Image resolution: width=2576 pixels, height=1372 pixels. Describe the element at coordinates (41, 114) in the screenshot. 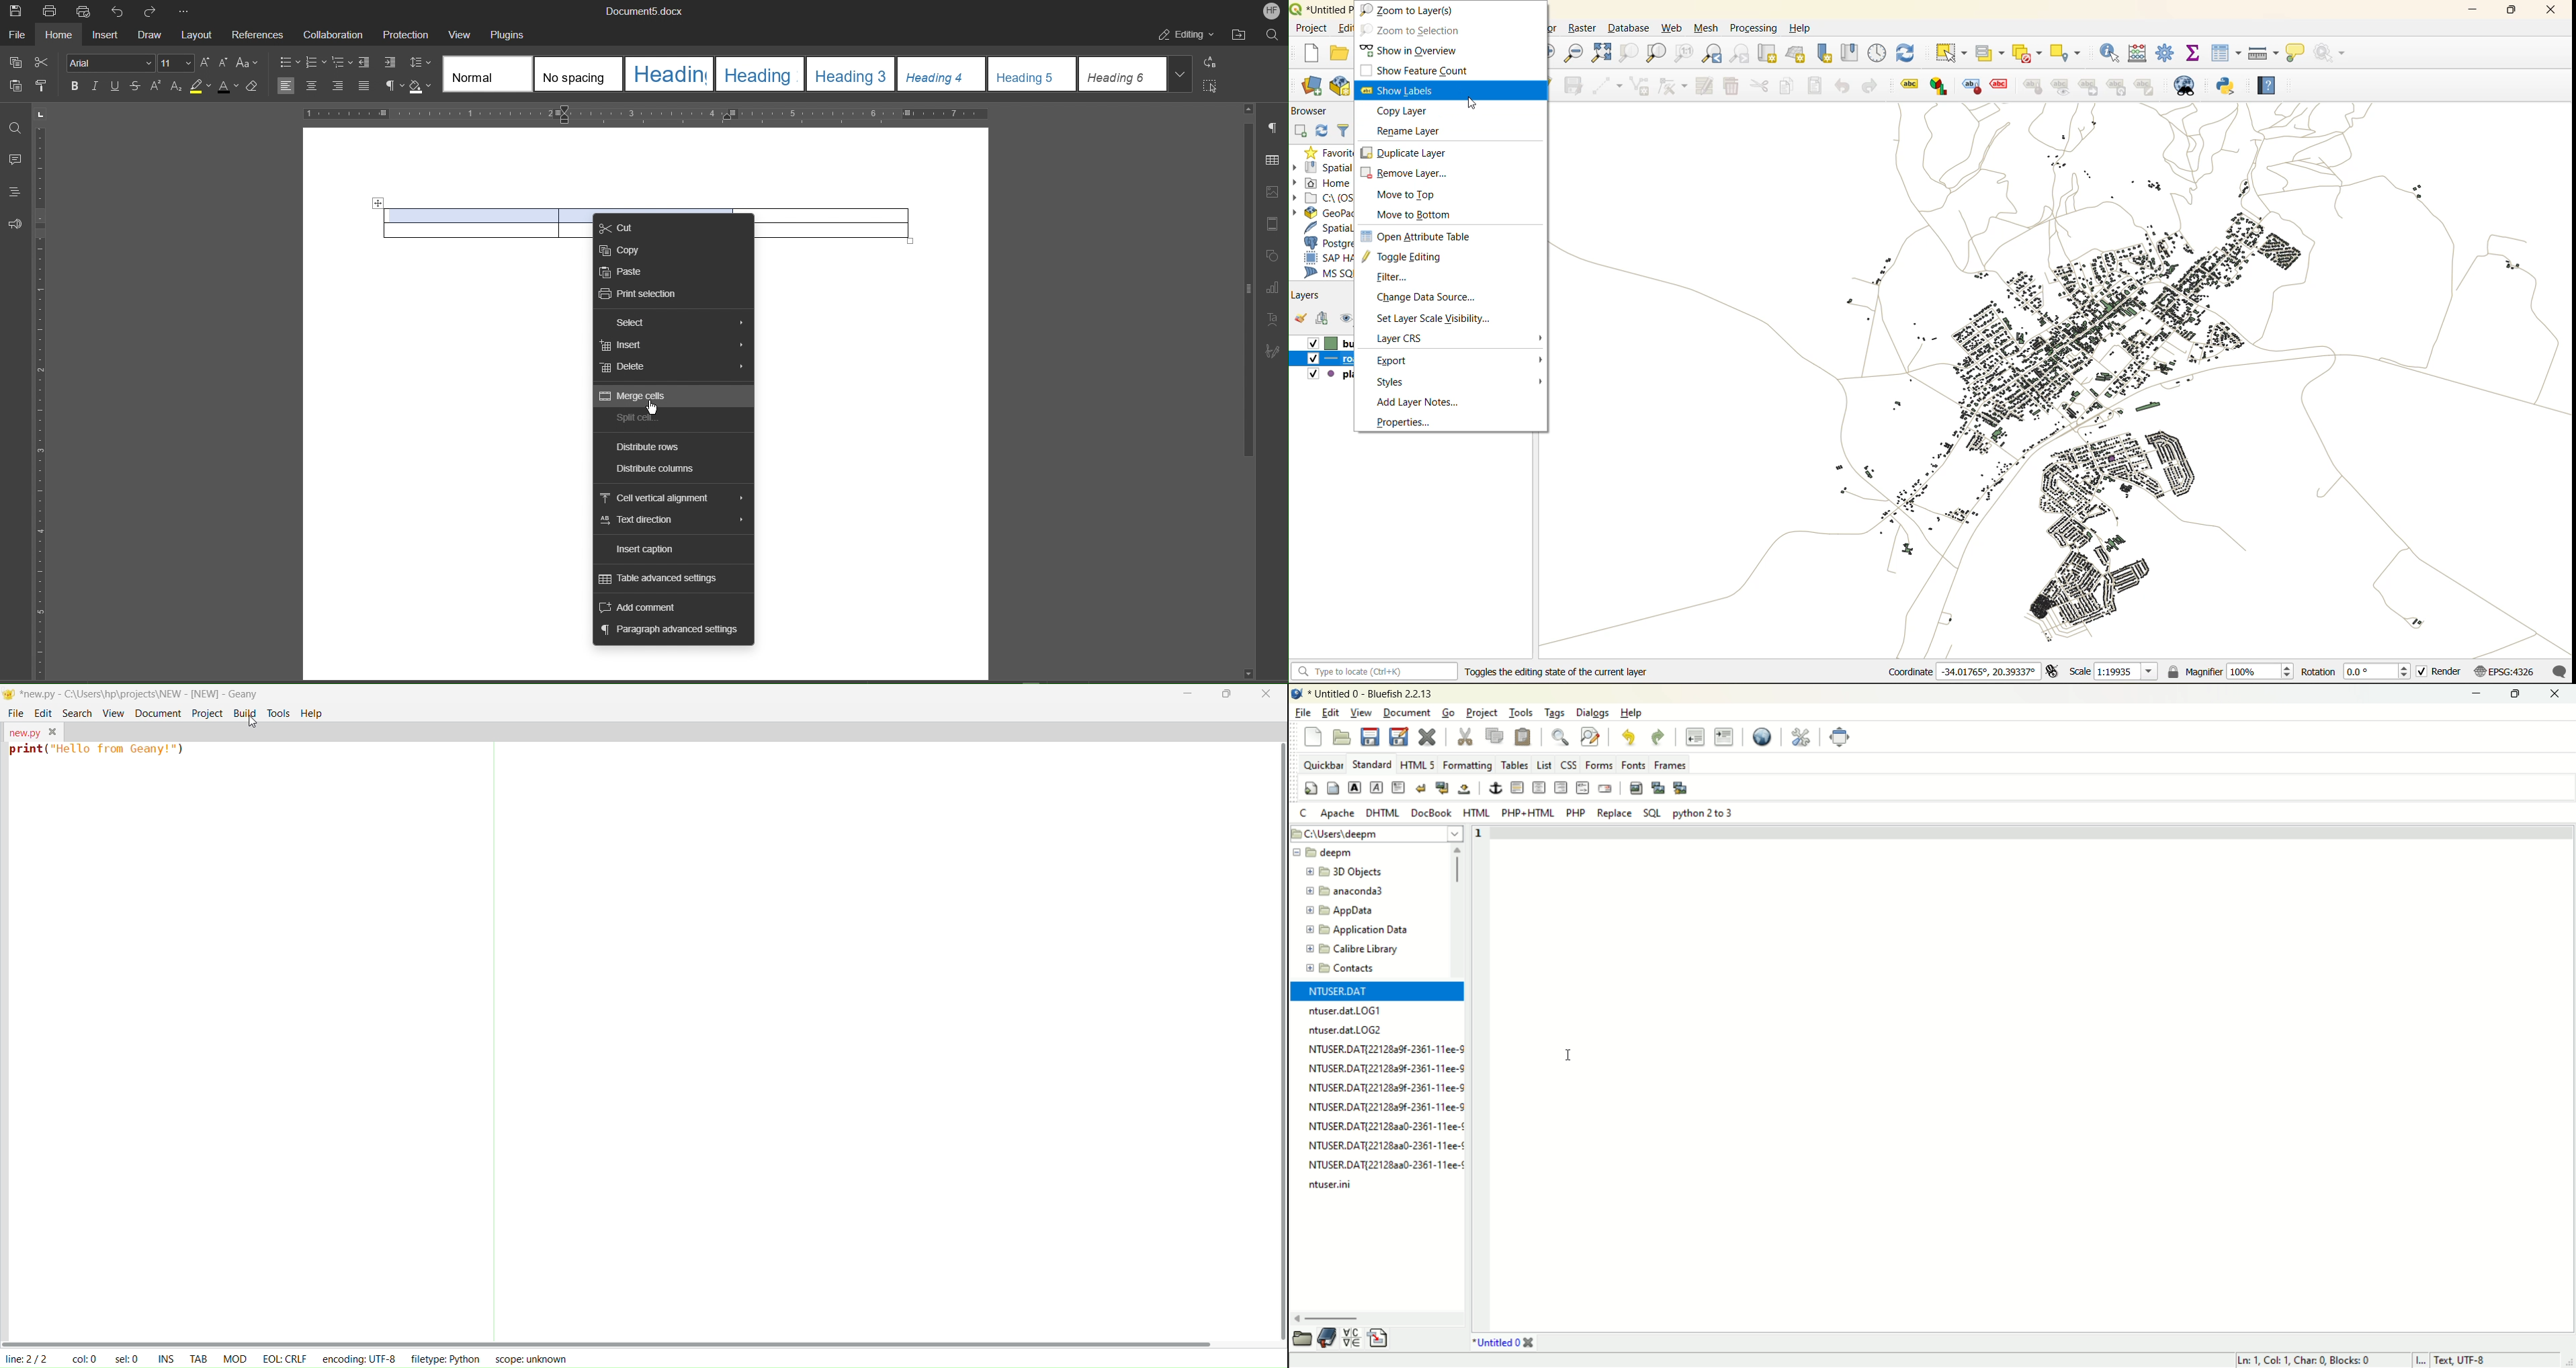

I see `page orientation` at that location.